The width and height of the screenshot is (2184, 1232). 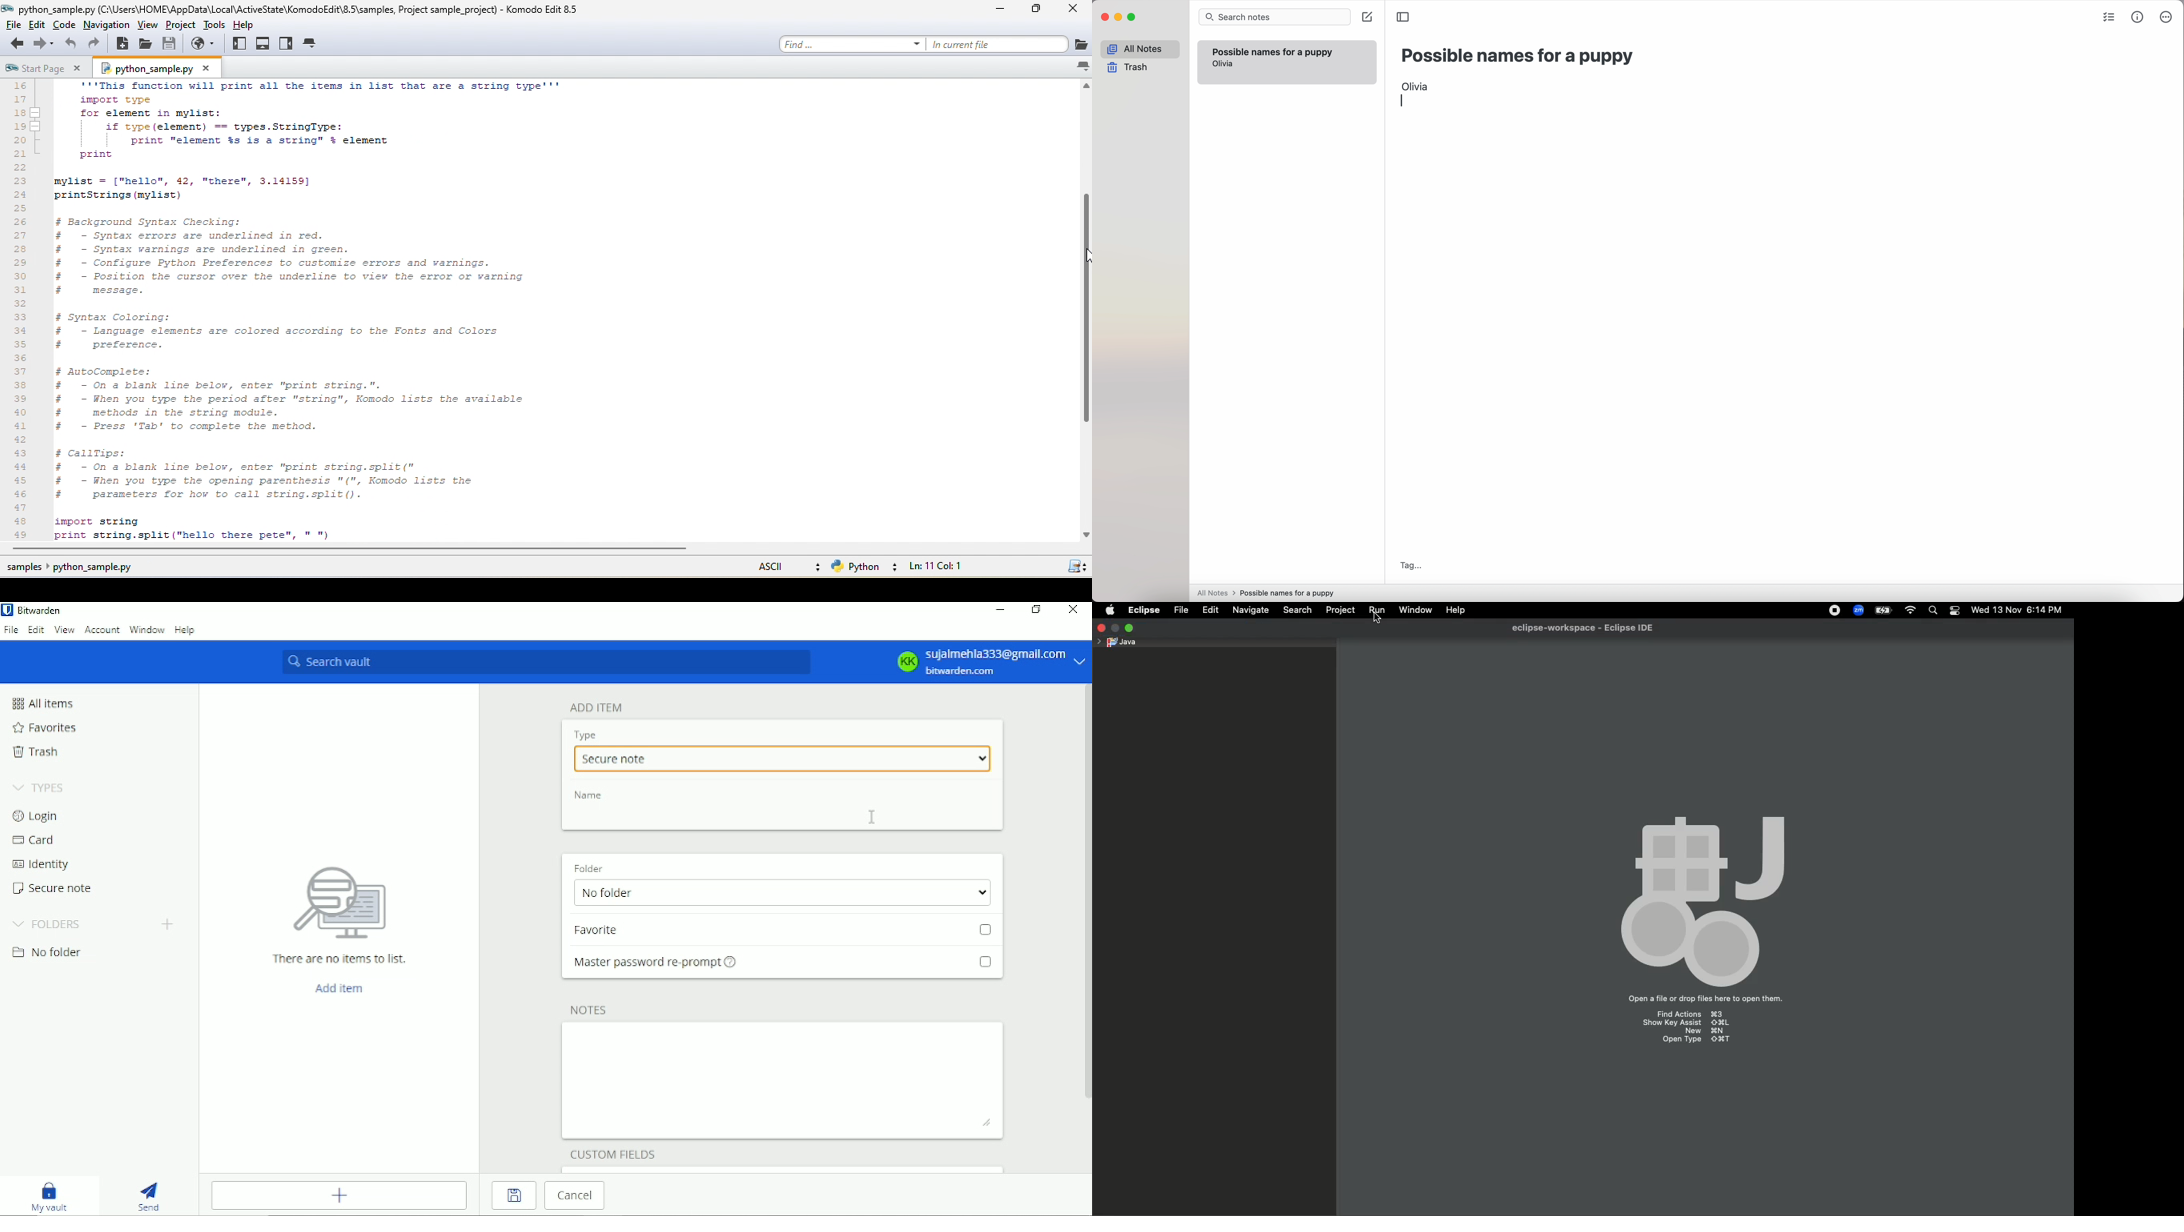 I want to click on Type name, so click(x=783, y=817).